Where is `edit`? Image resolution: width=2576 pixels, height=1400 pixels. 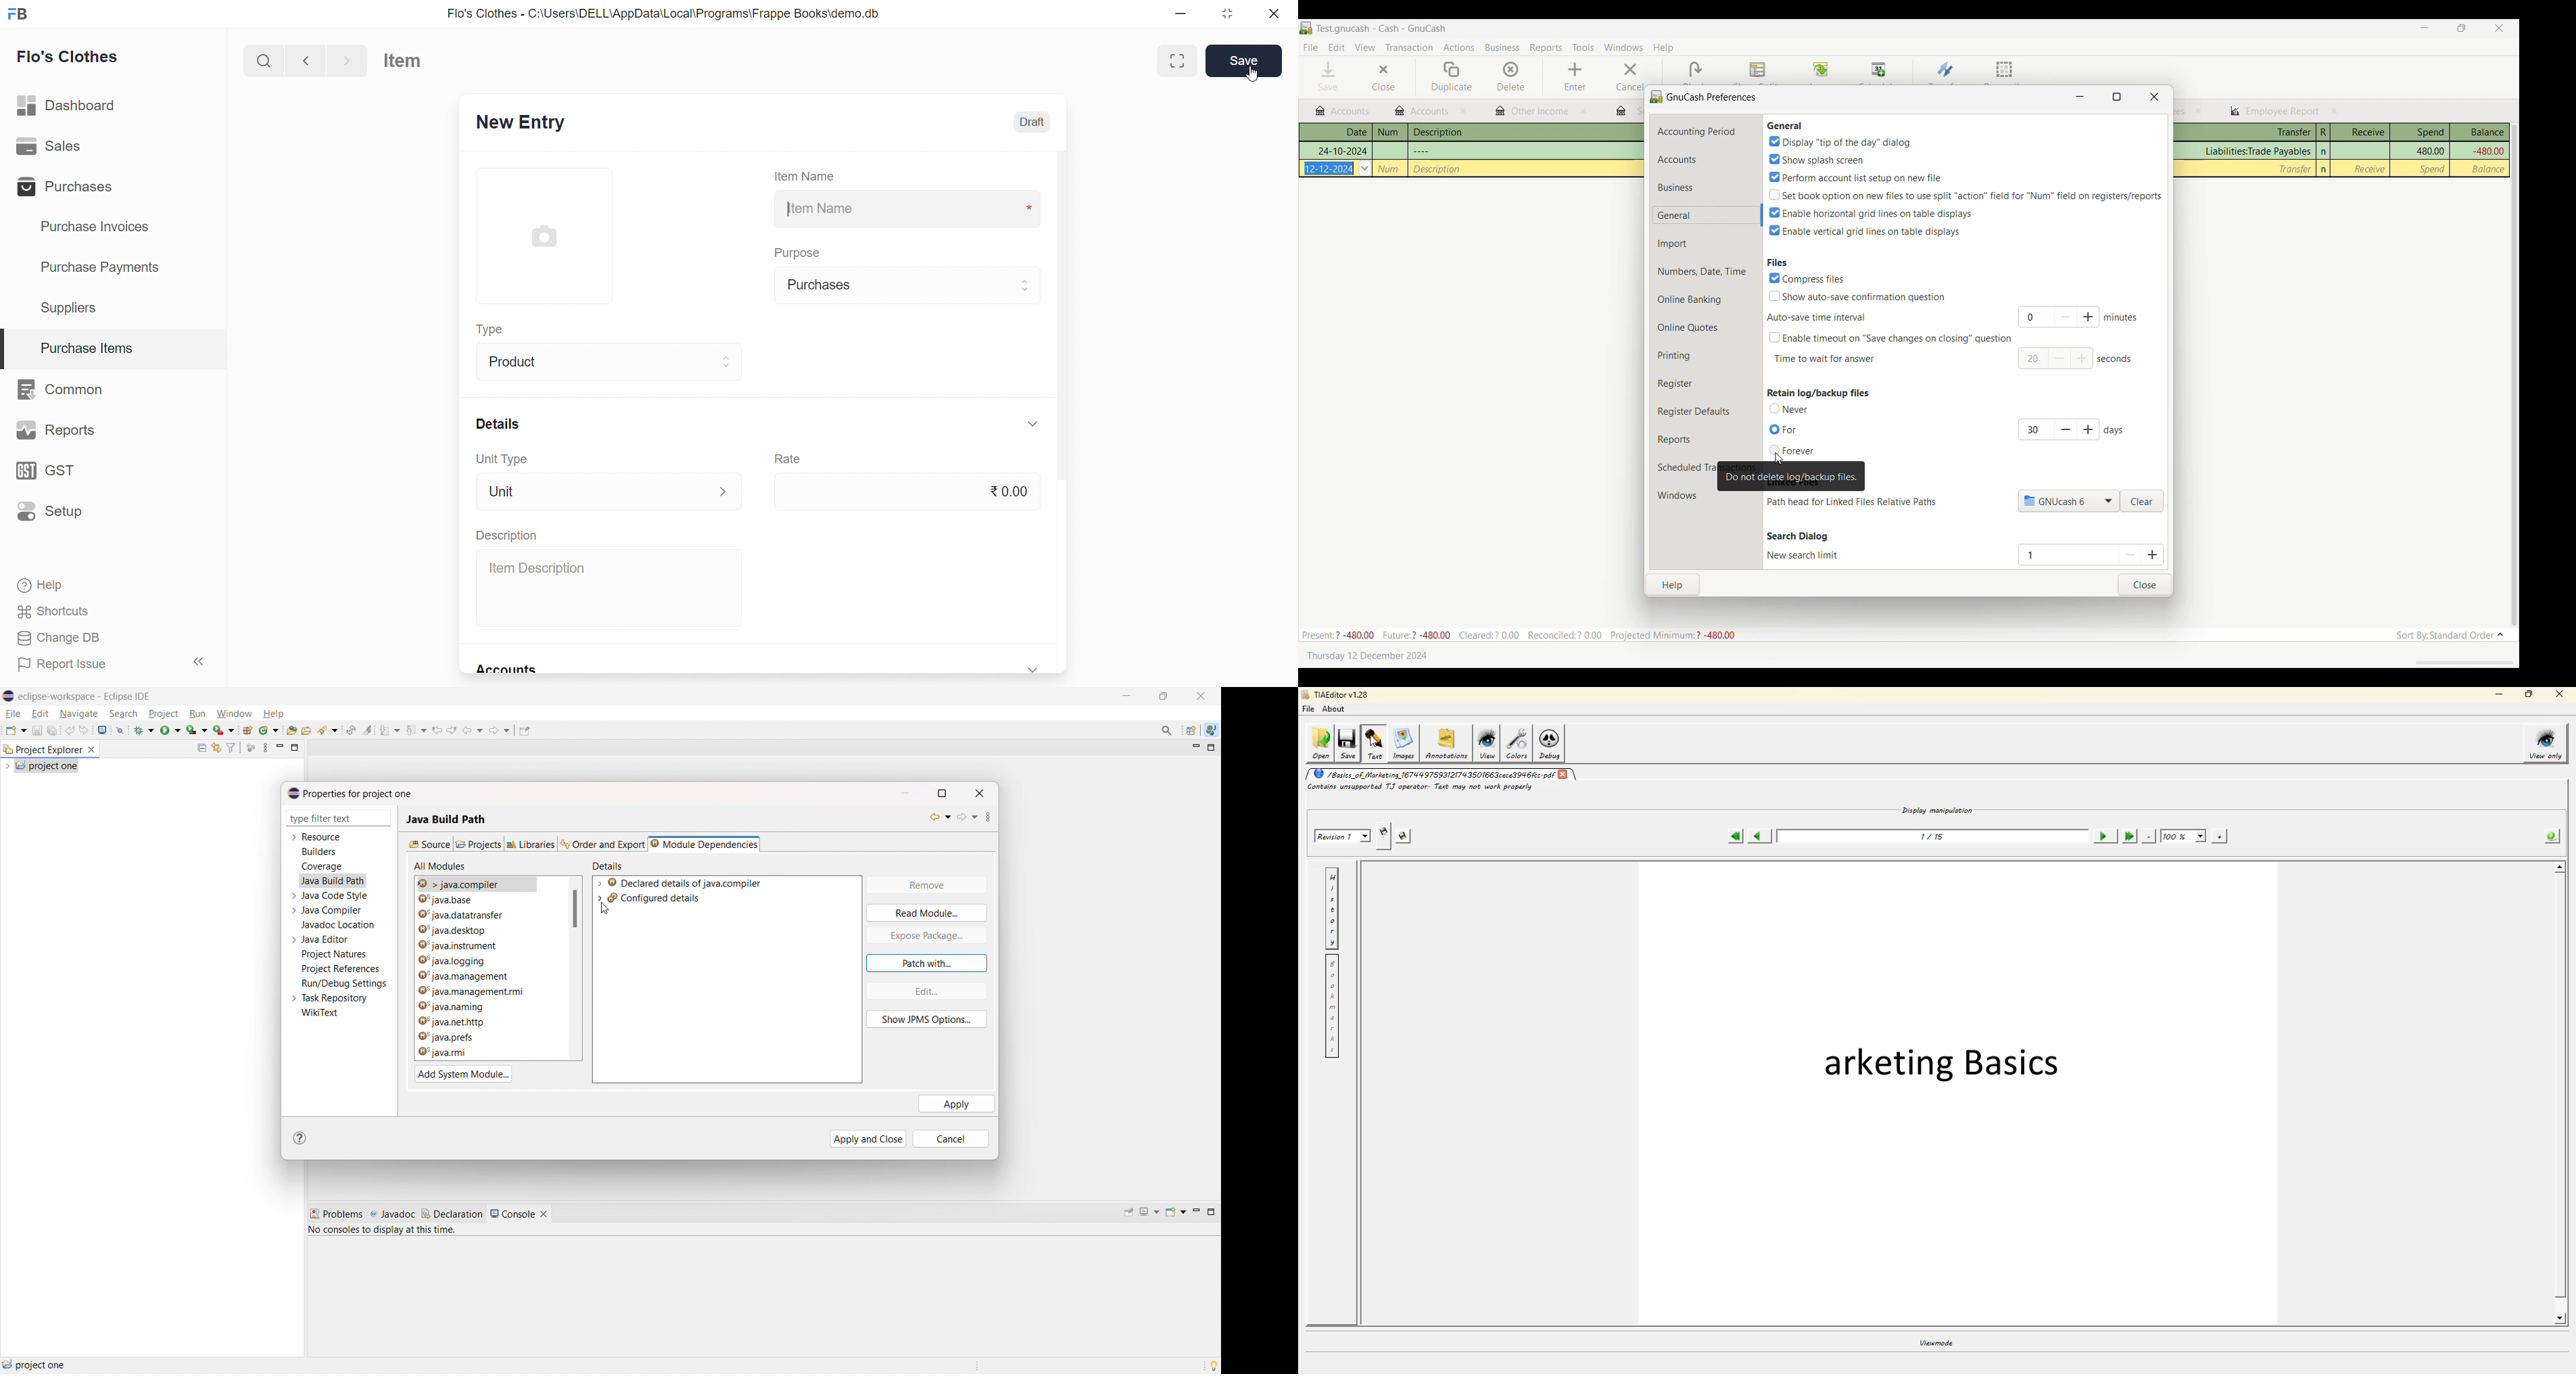
edit is located at coordinates (925, 991).